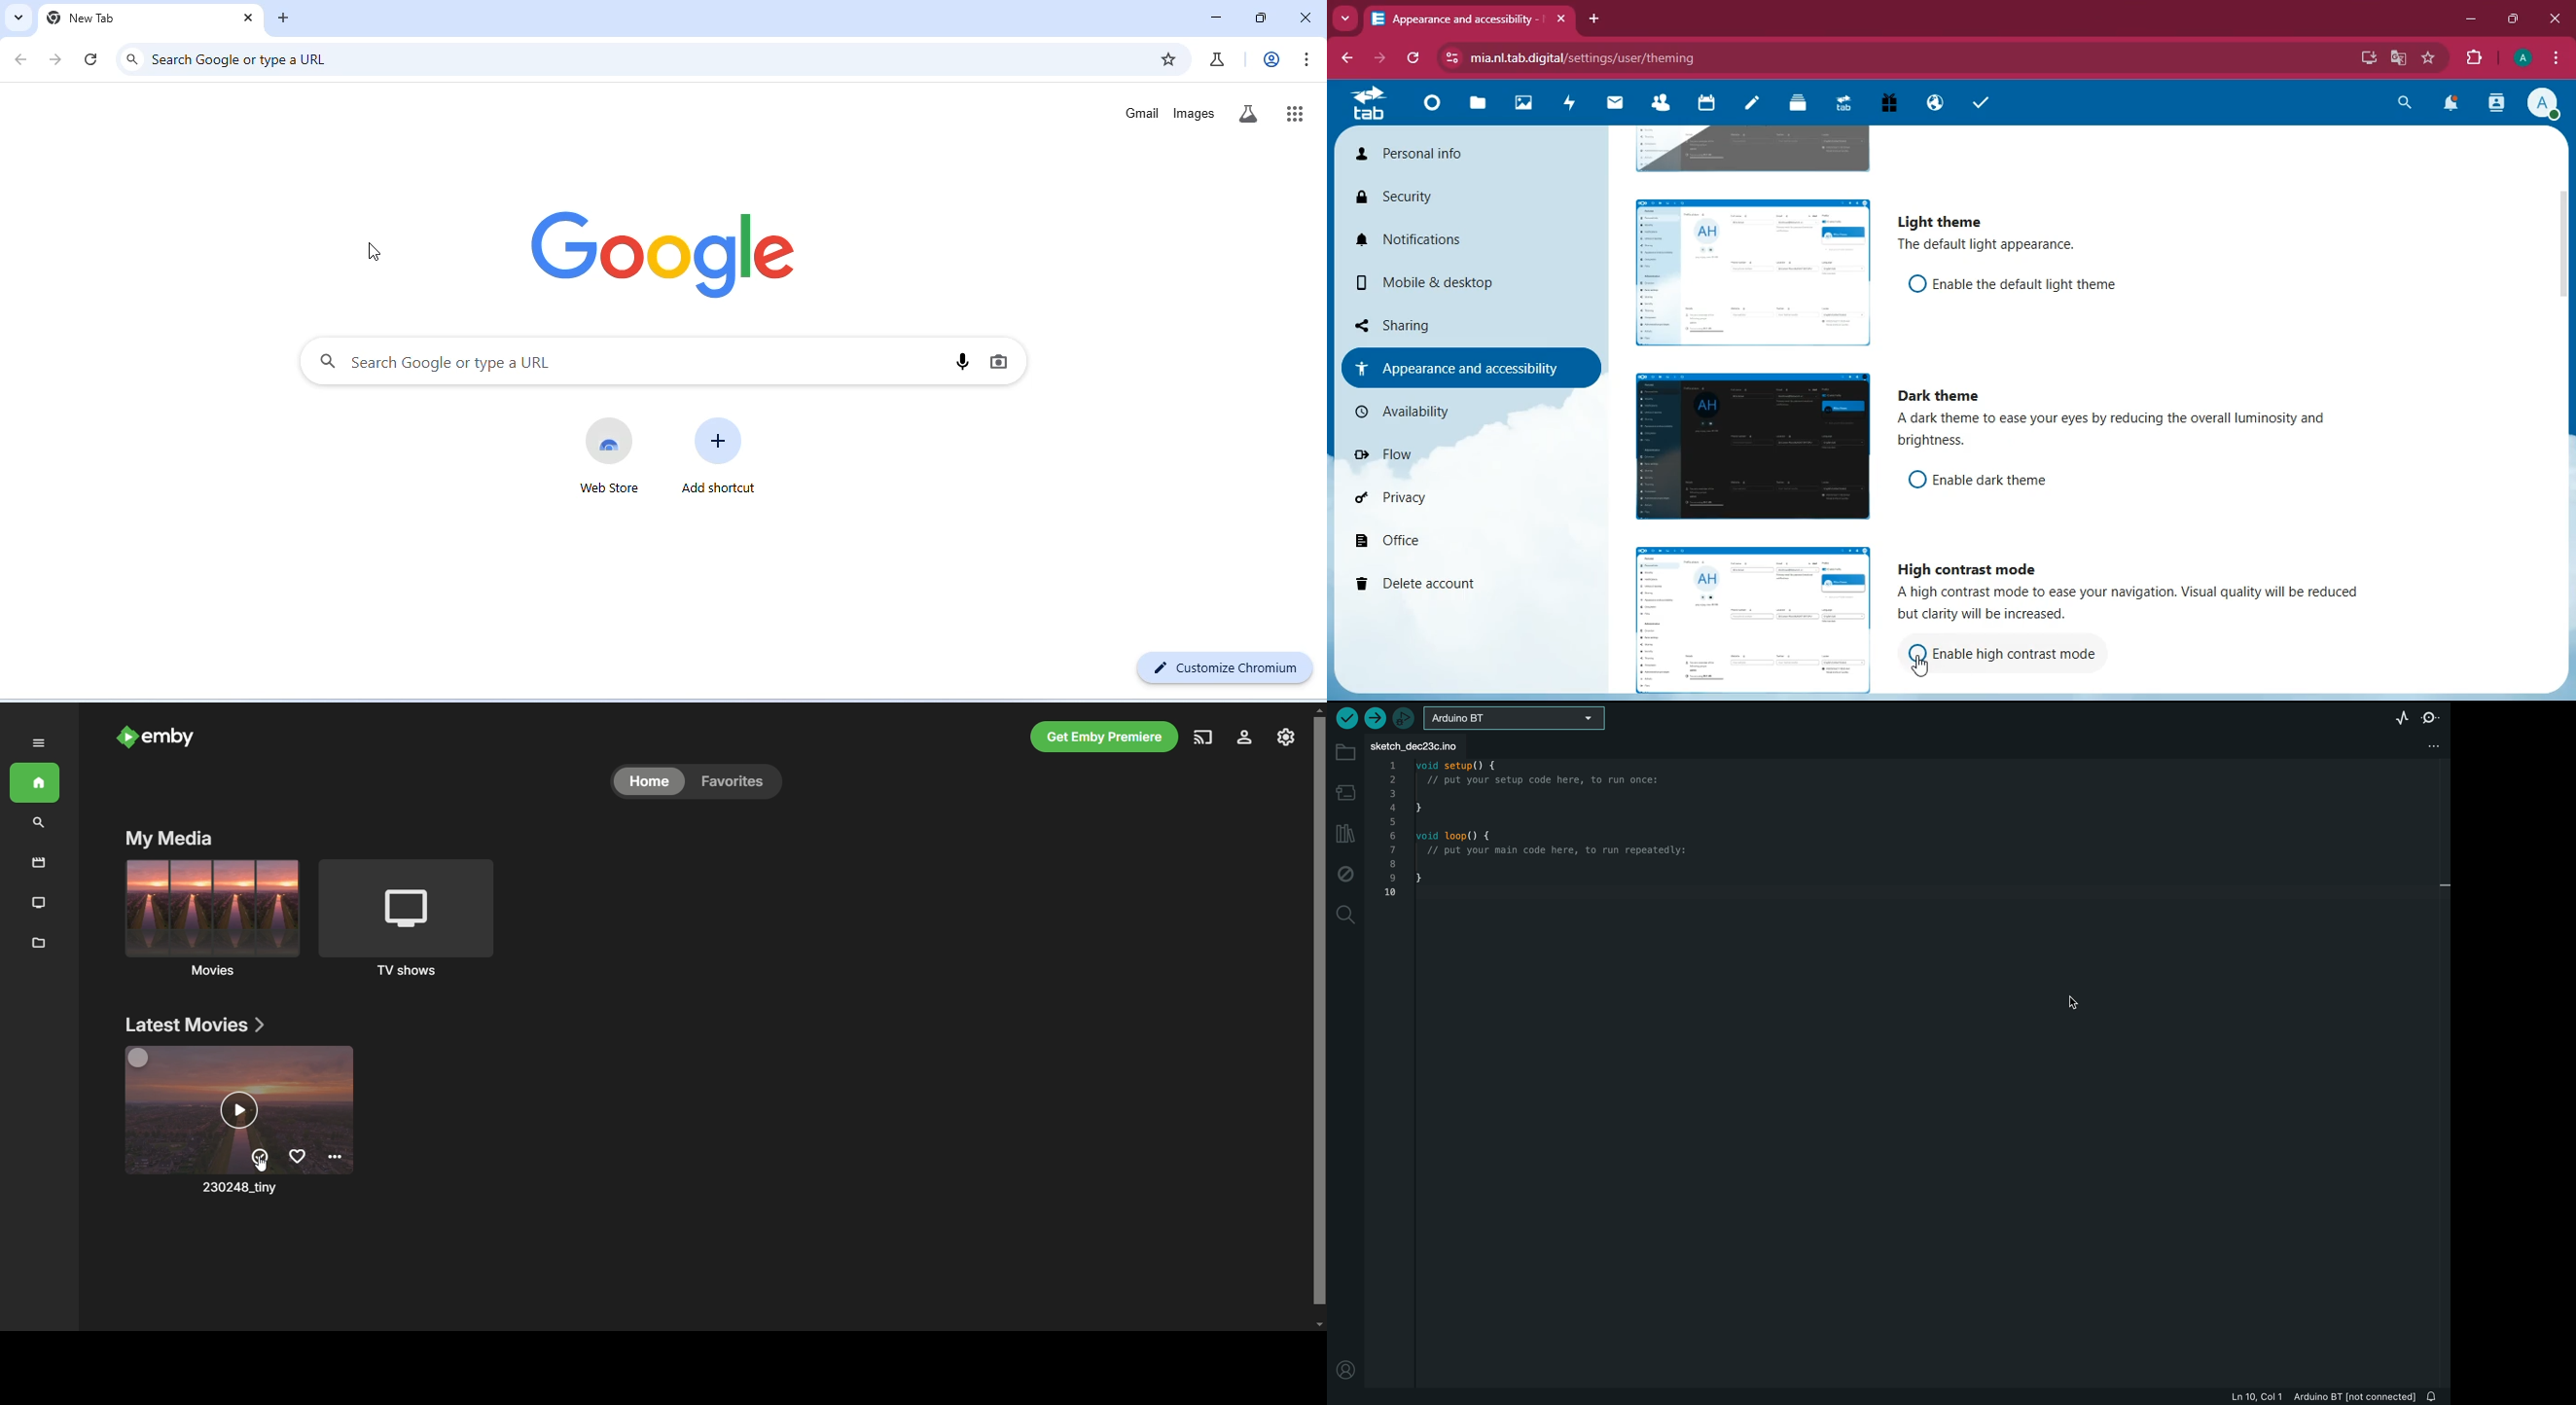 This screenshot has width=2576, height=1428. I want to click on notes, so click(1749, 105).